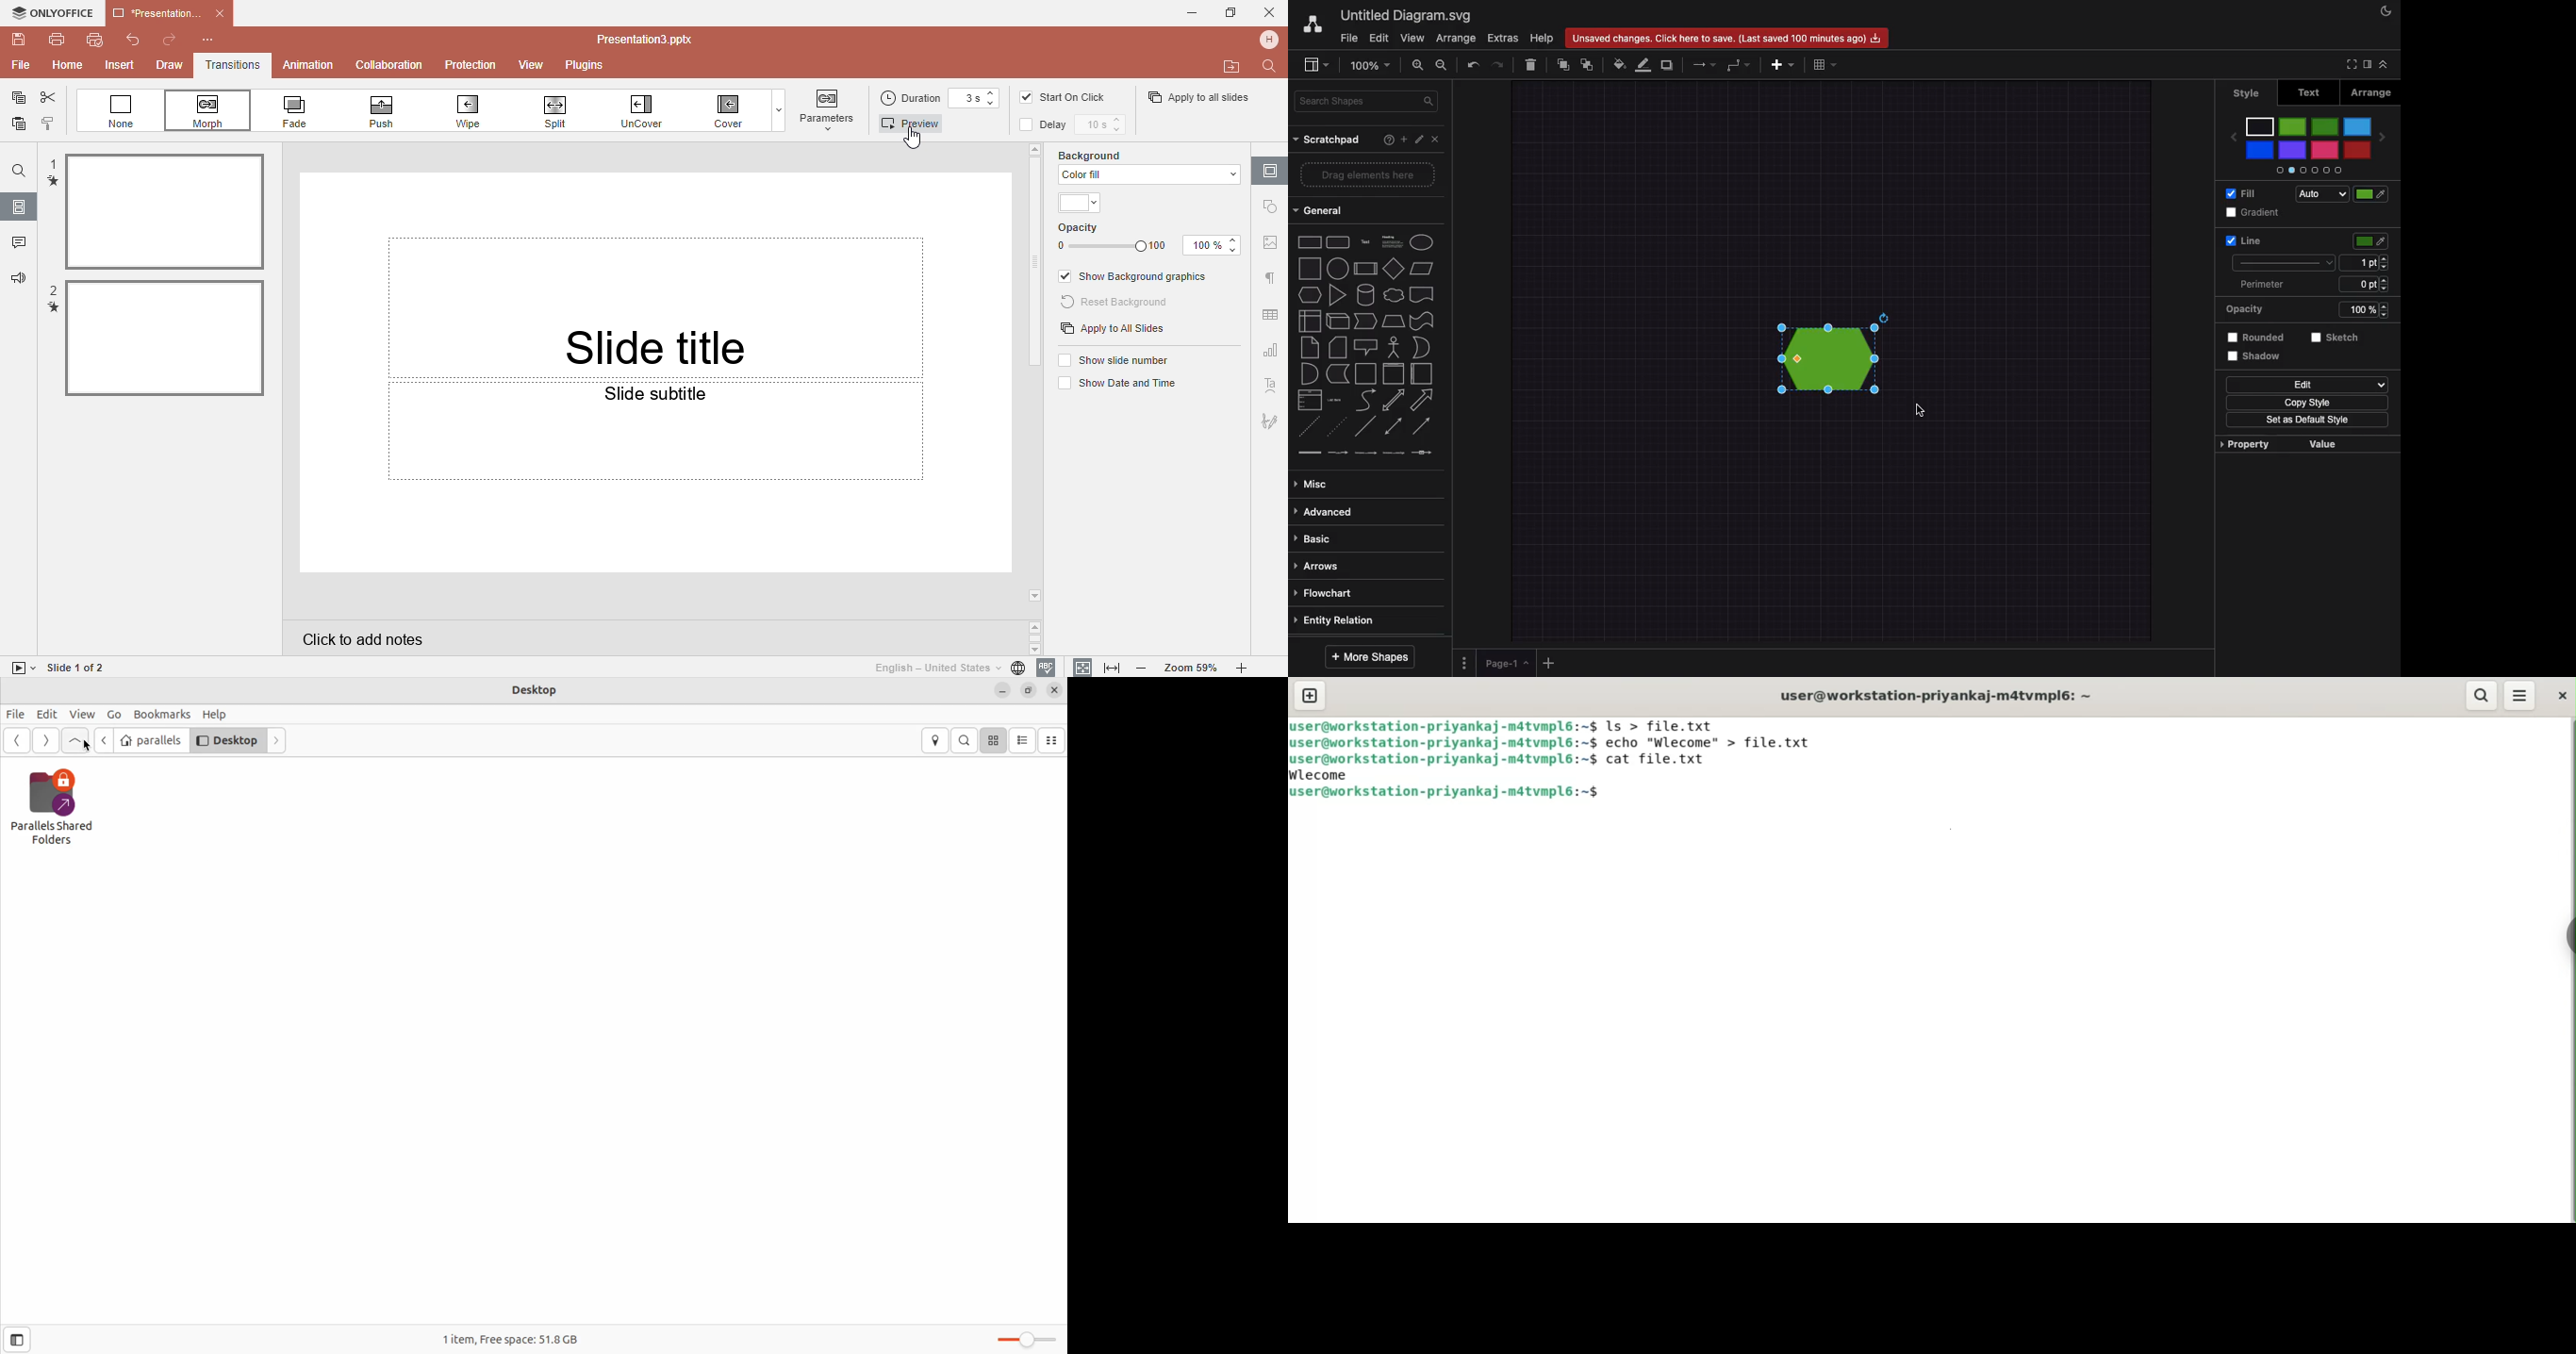 The image size is (2576, 1372). What do you see at coordinates (1370, 656) in the screenshot?
I see `More shapes` at bounding box center [1370, 656].